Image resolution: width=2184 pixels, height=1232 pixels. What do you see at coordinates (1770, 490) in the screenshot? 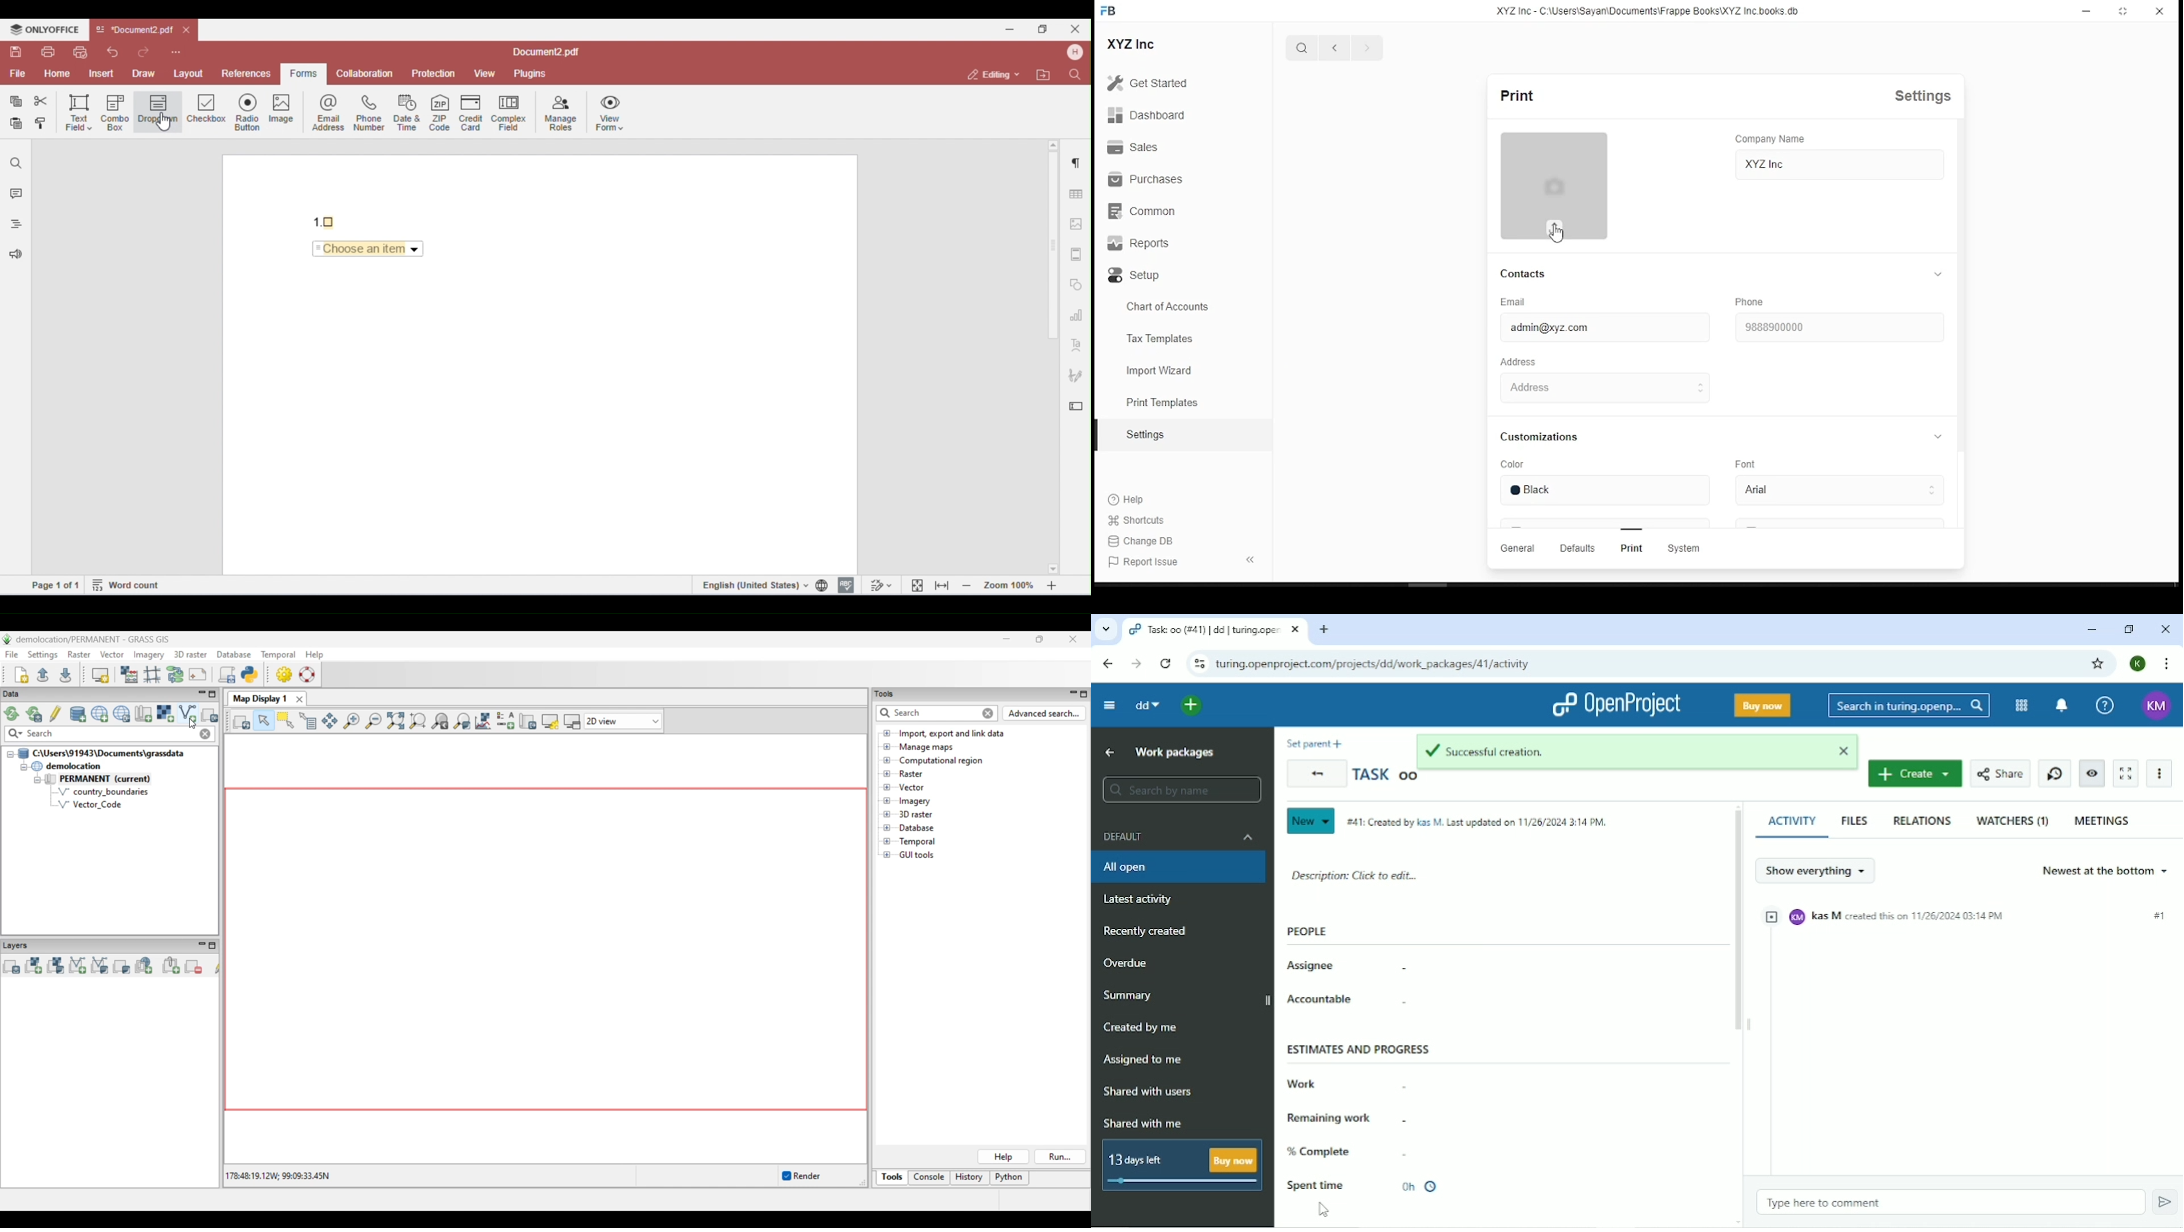
I see `arial` at bounding box center [1770, 490].